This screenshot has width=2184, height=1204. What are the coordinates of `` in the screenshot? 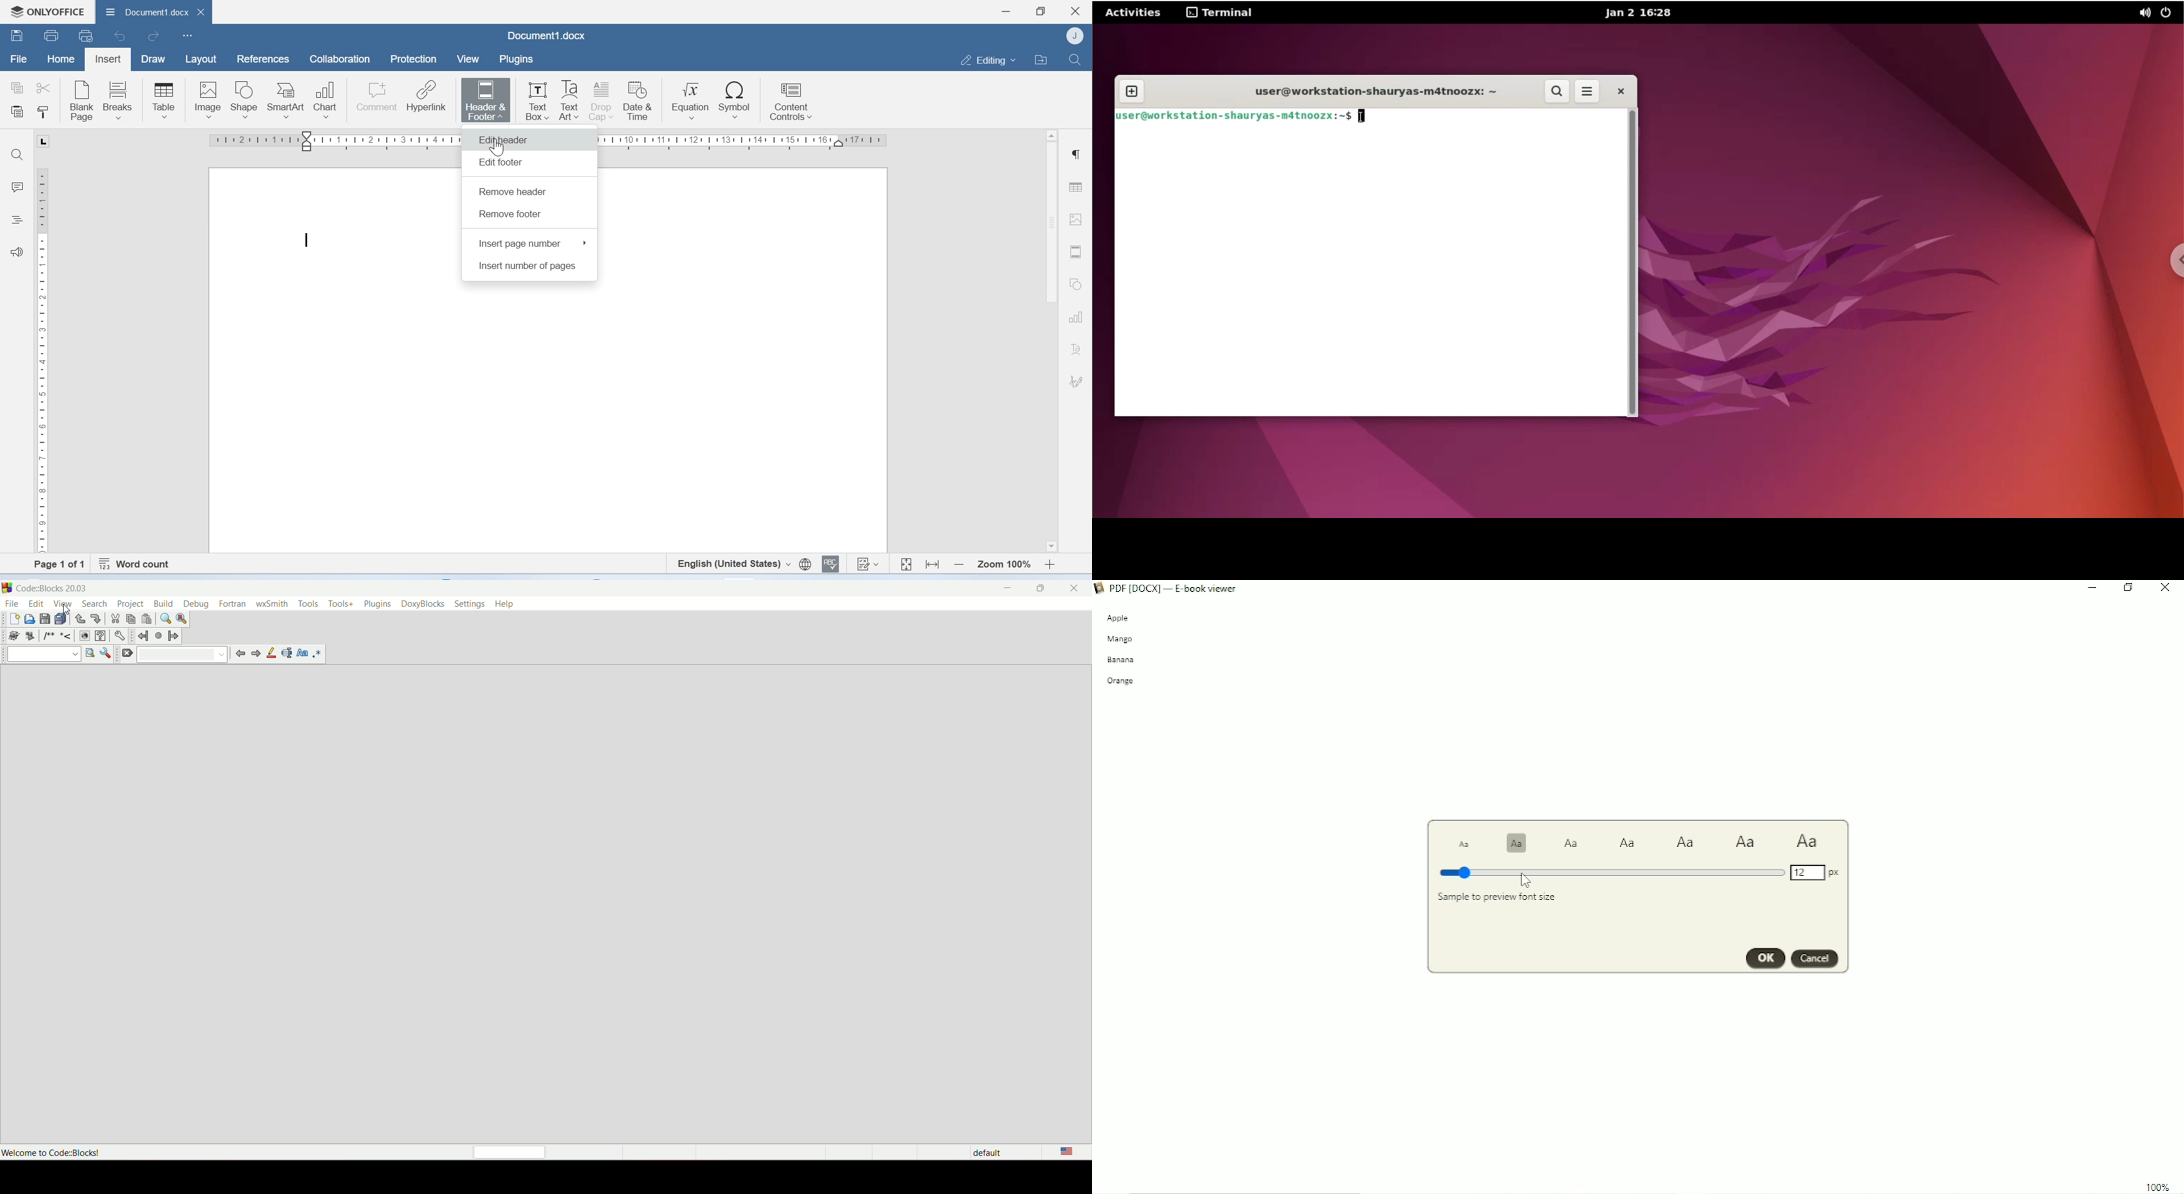 It's located at (101, 635).